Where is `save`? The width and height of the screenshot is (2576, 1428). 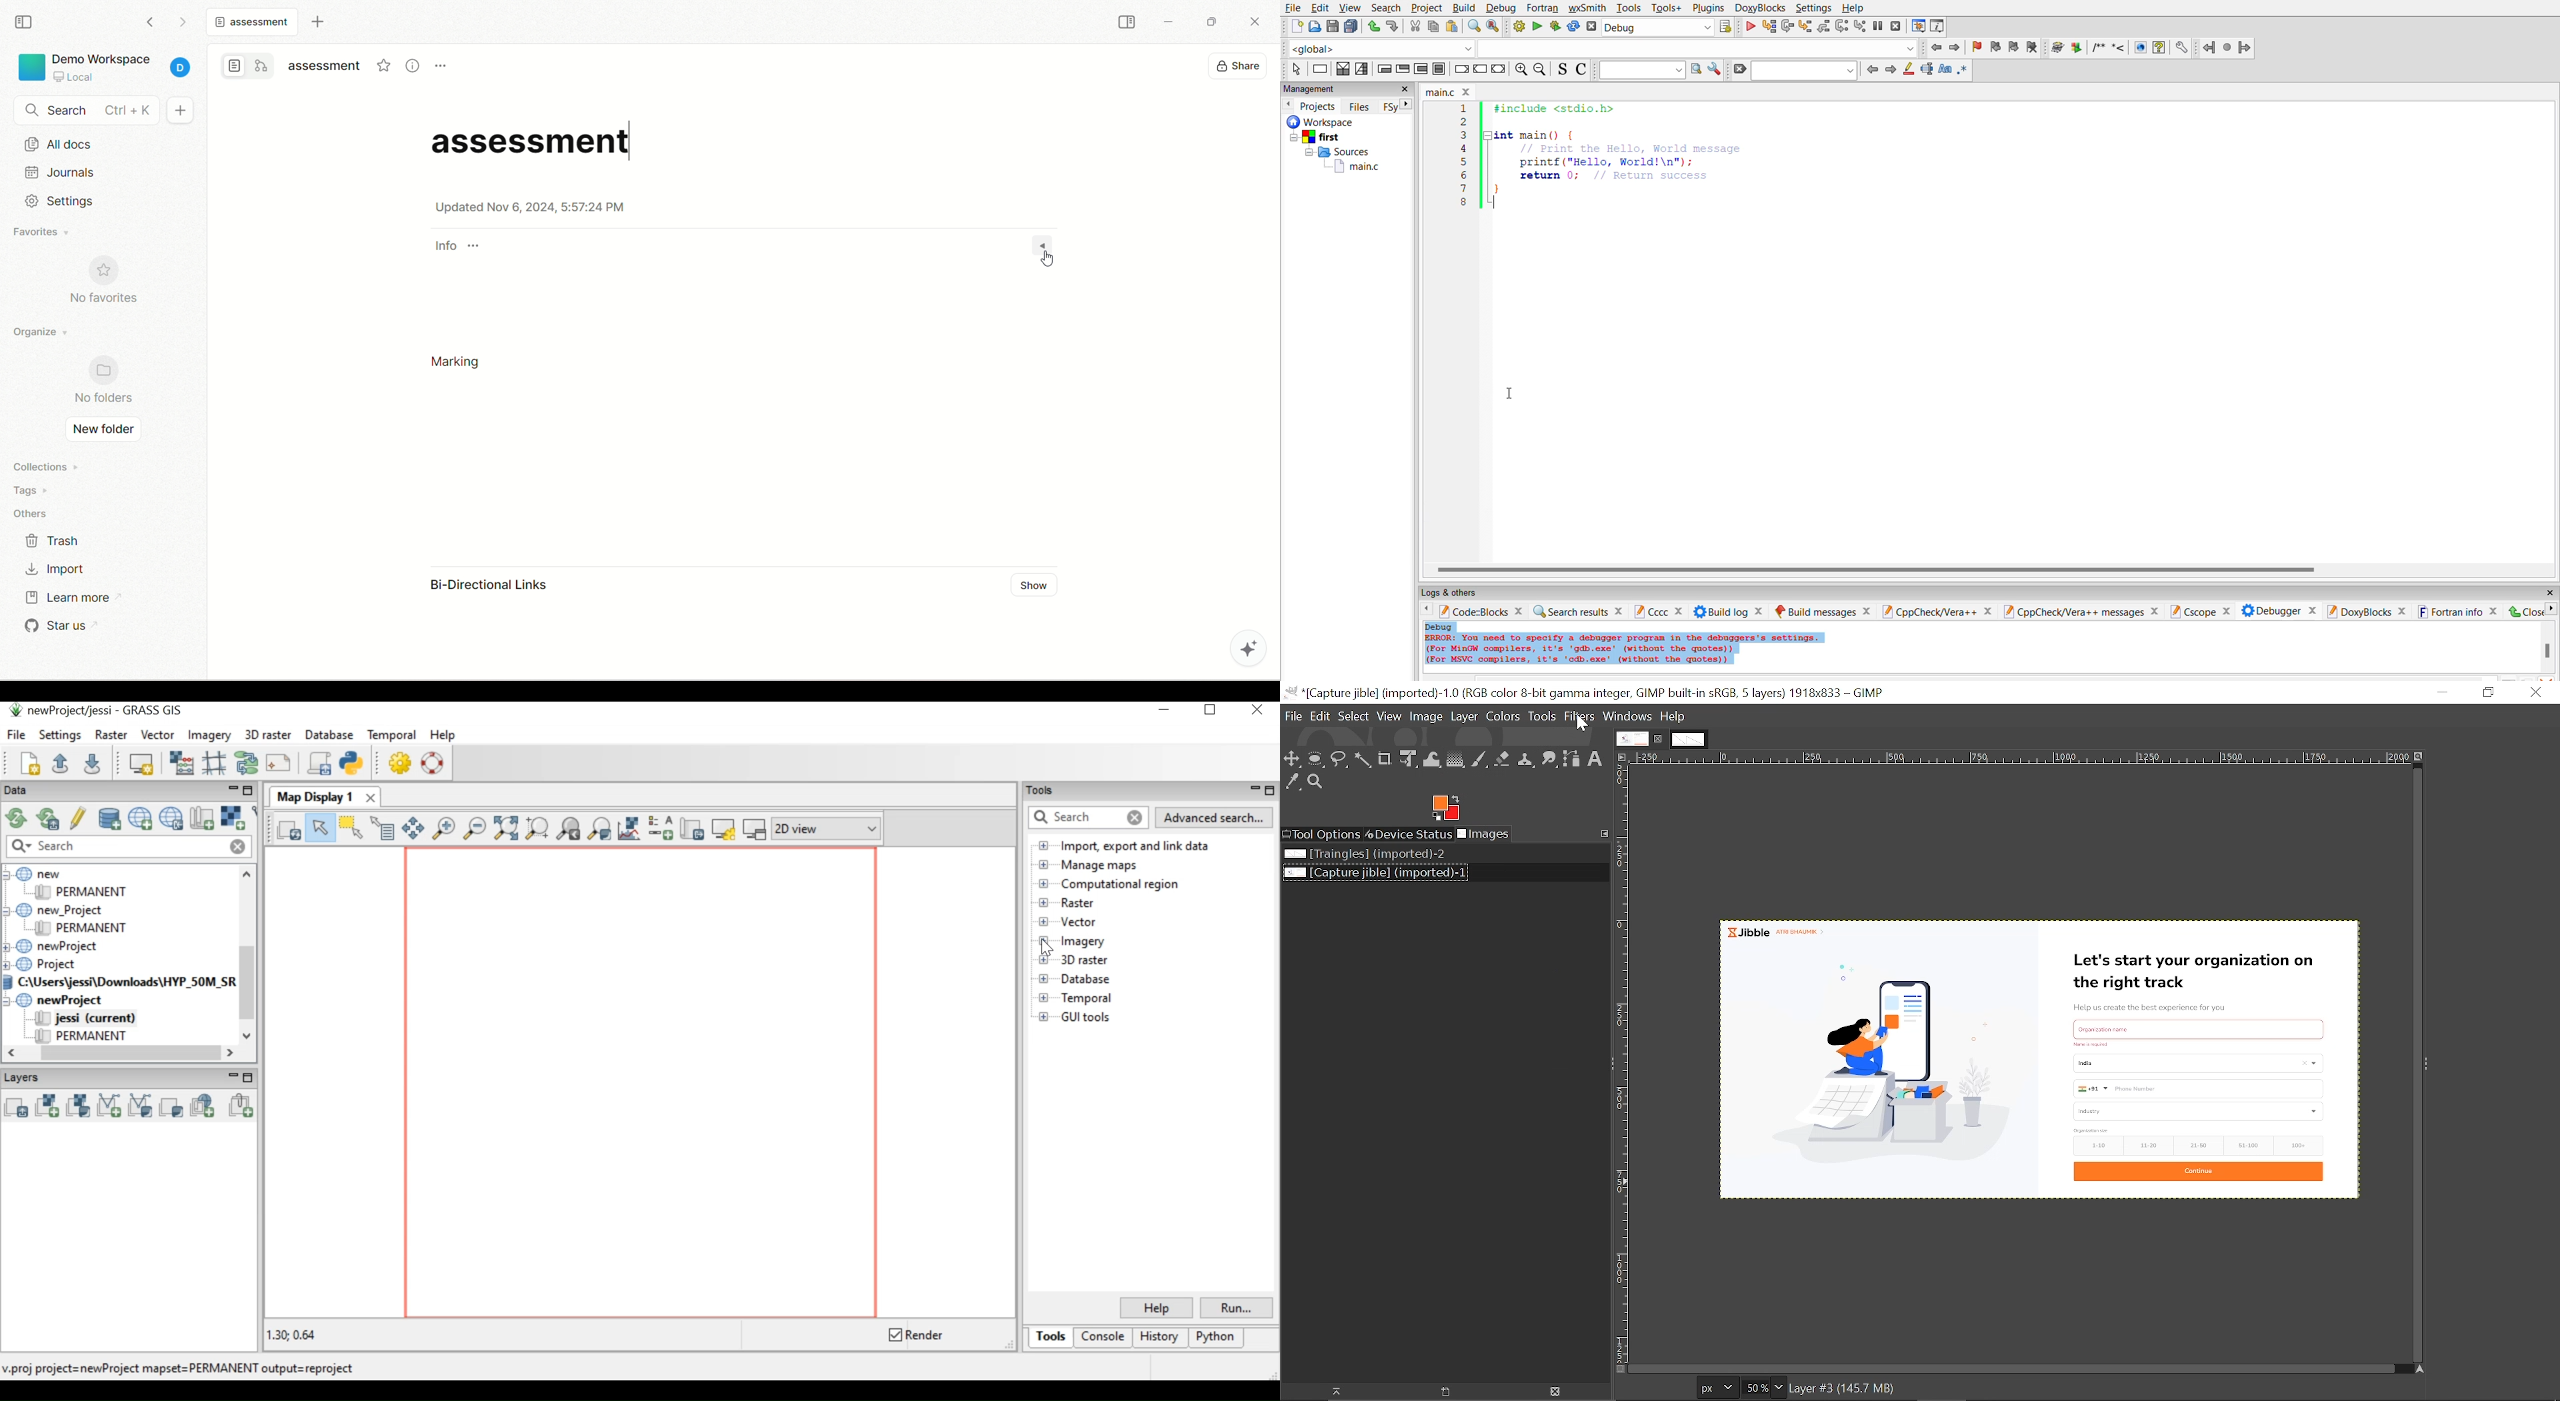 save is located at coordinates (1332, 28).